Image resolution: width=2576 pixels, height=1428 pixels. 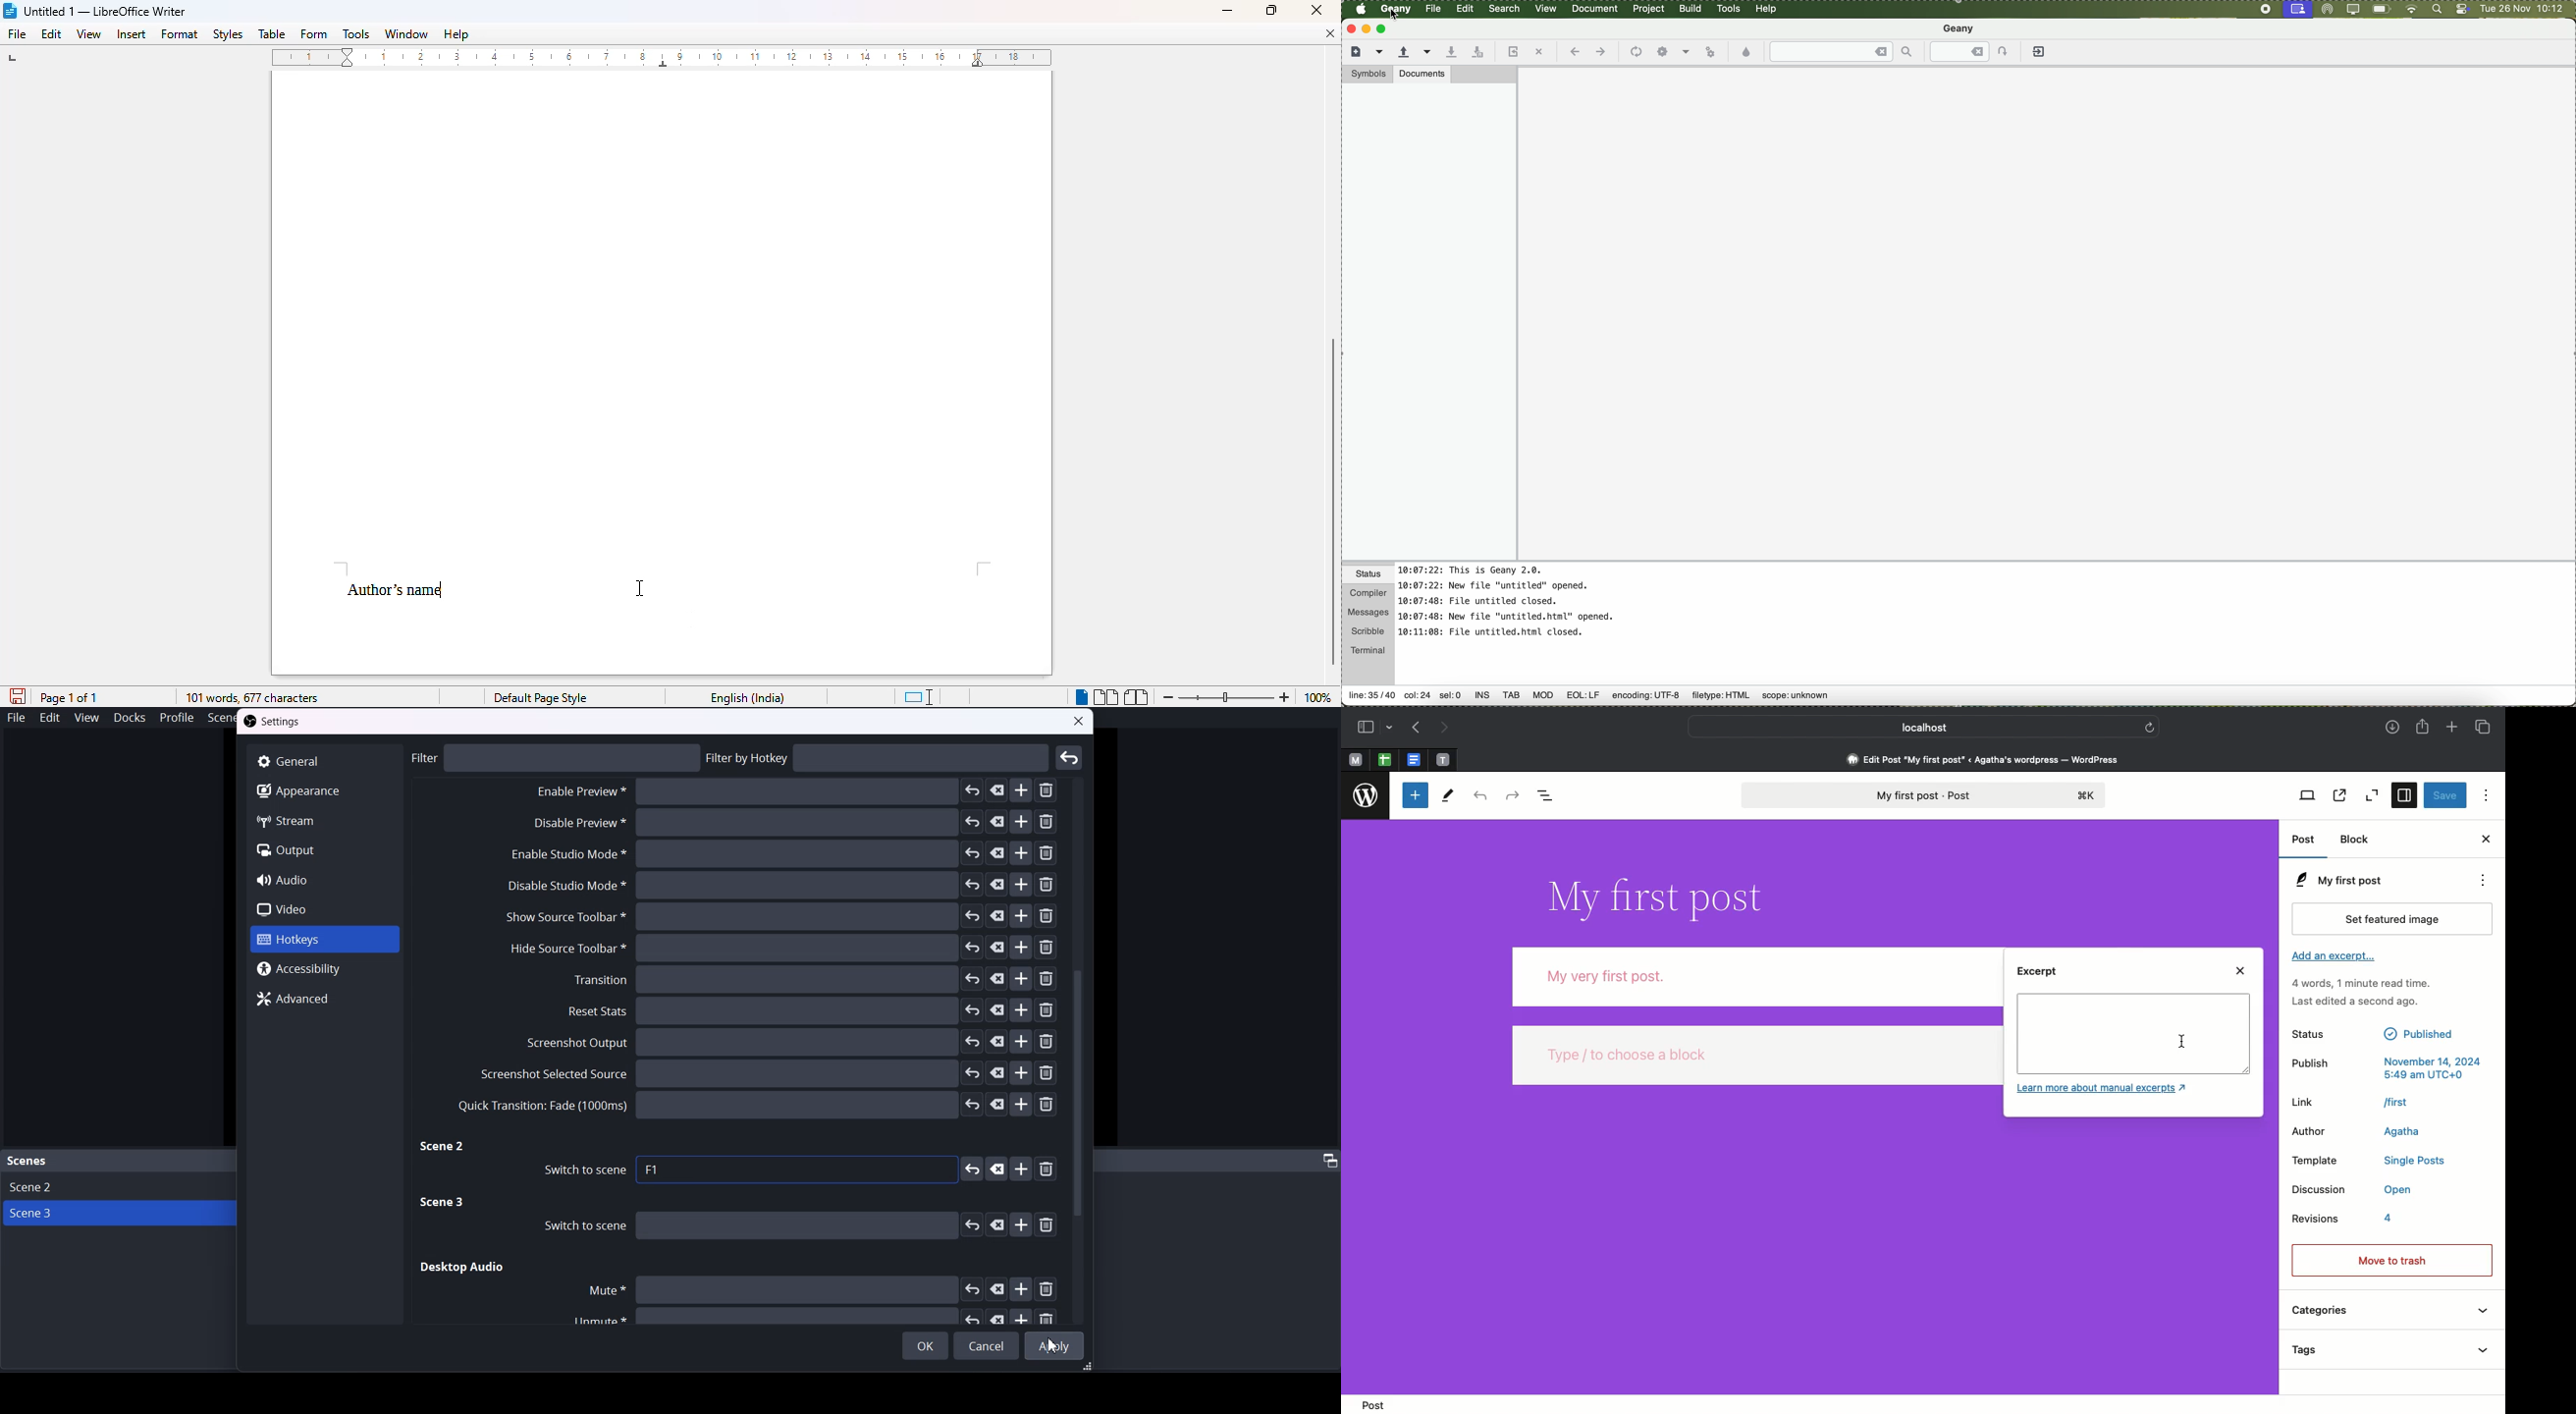 I want to click on Cursor on Apply, so click(x=1055, y=1346).